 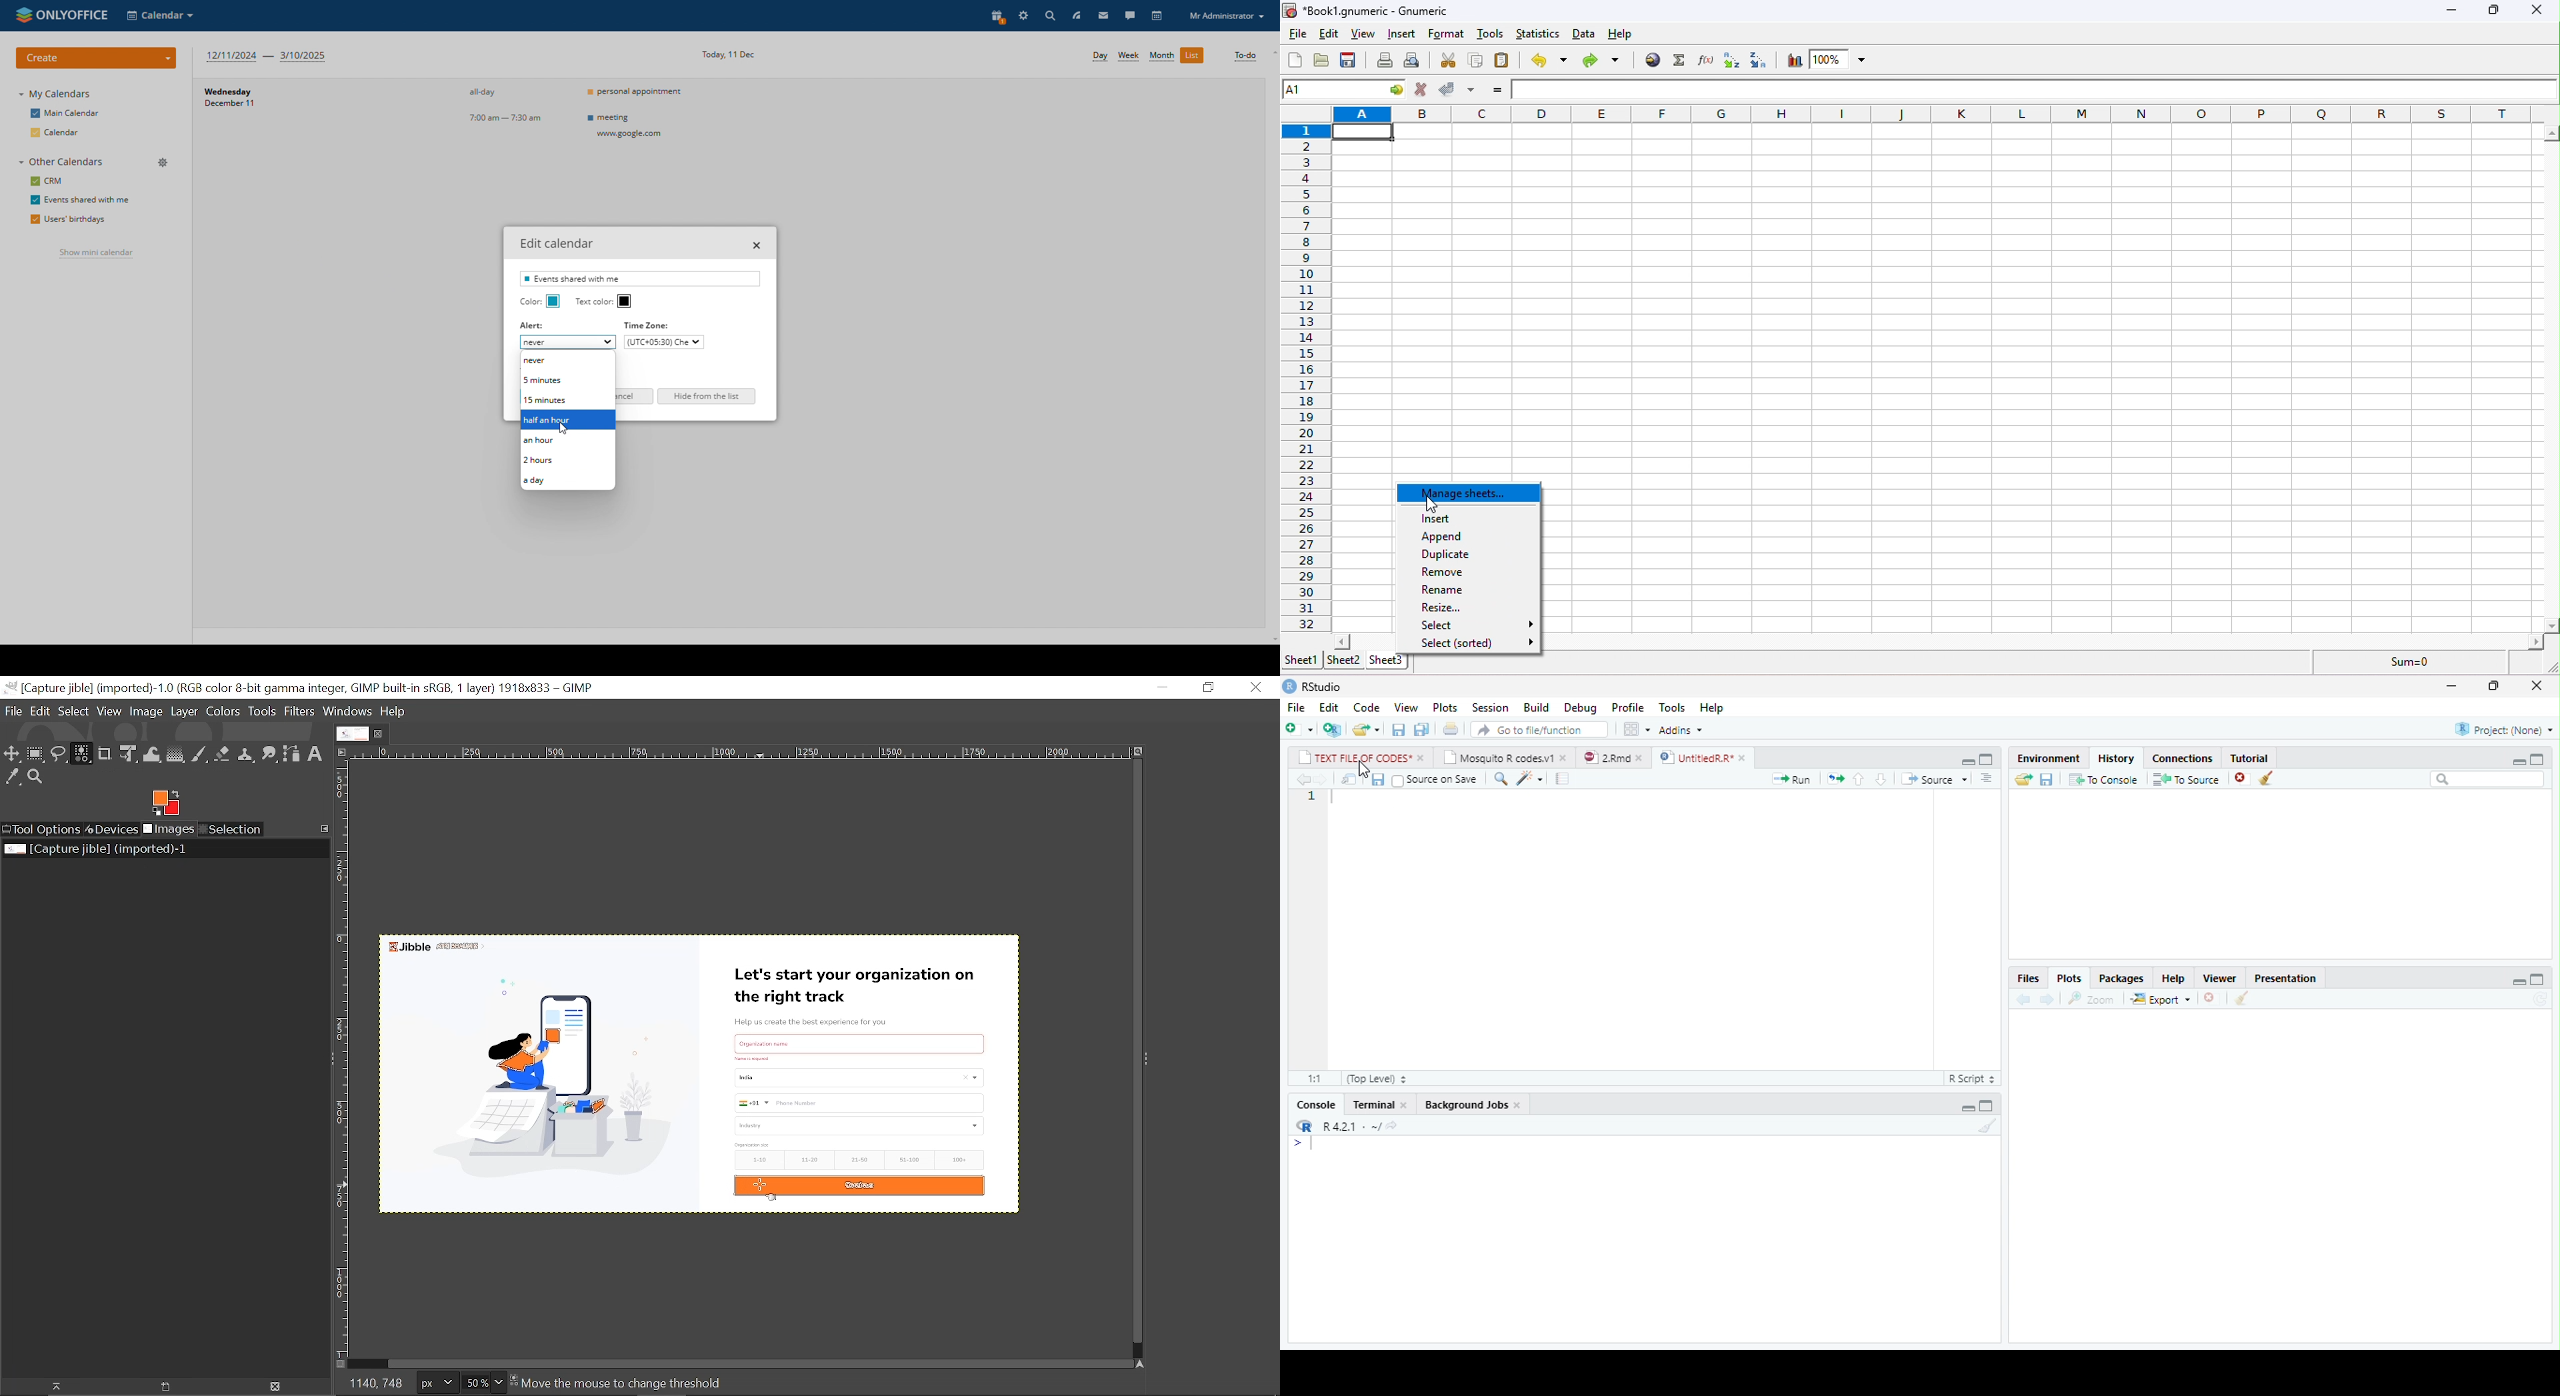 What do you see at coordinates (2185, 779) in the screenshot?
I see `To Source` at bounding box center [2185, 779].